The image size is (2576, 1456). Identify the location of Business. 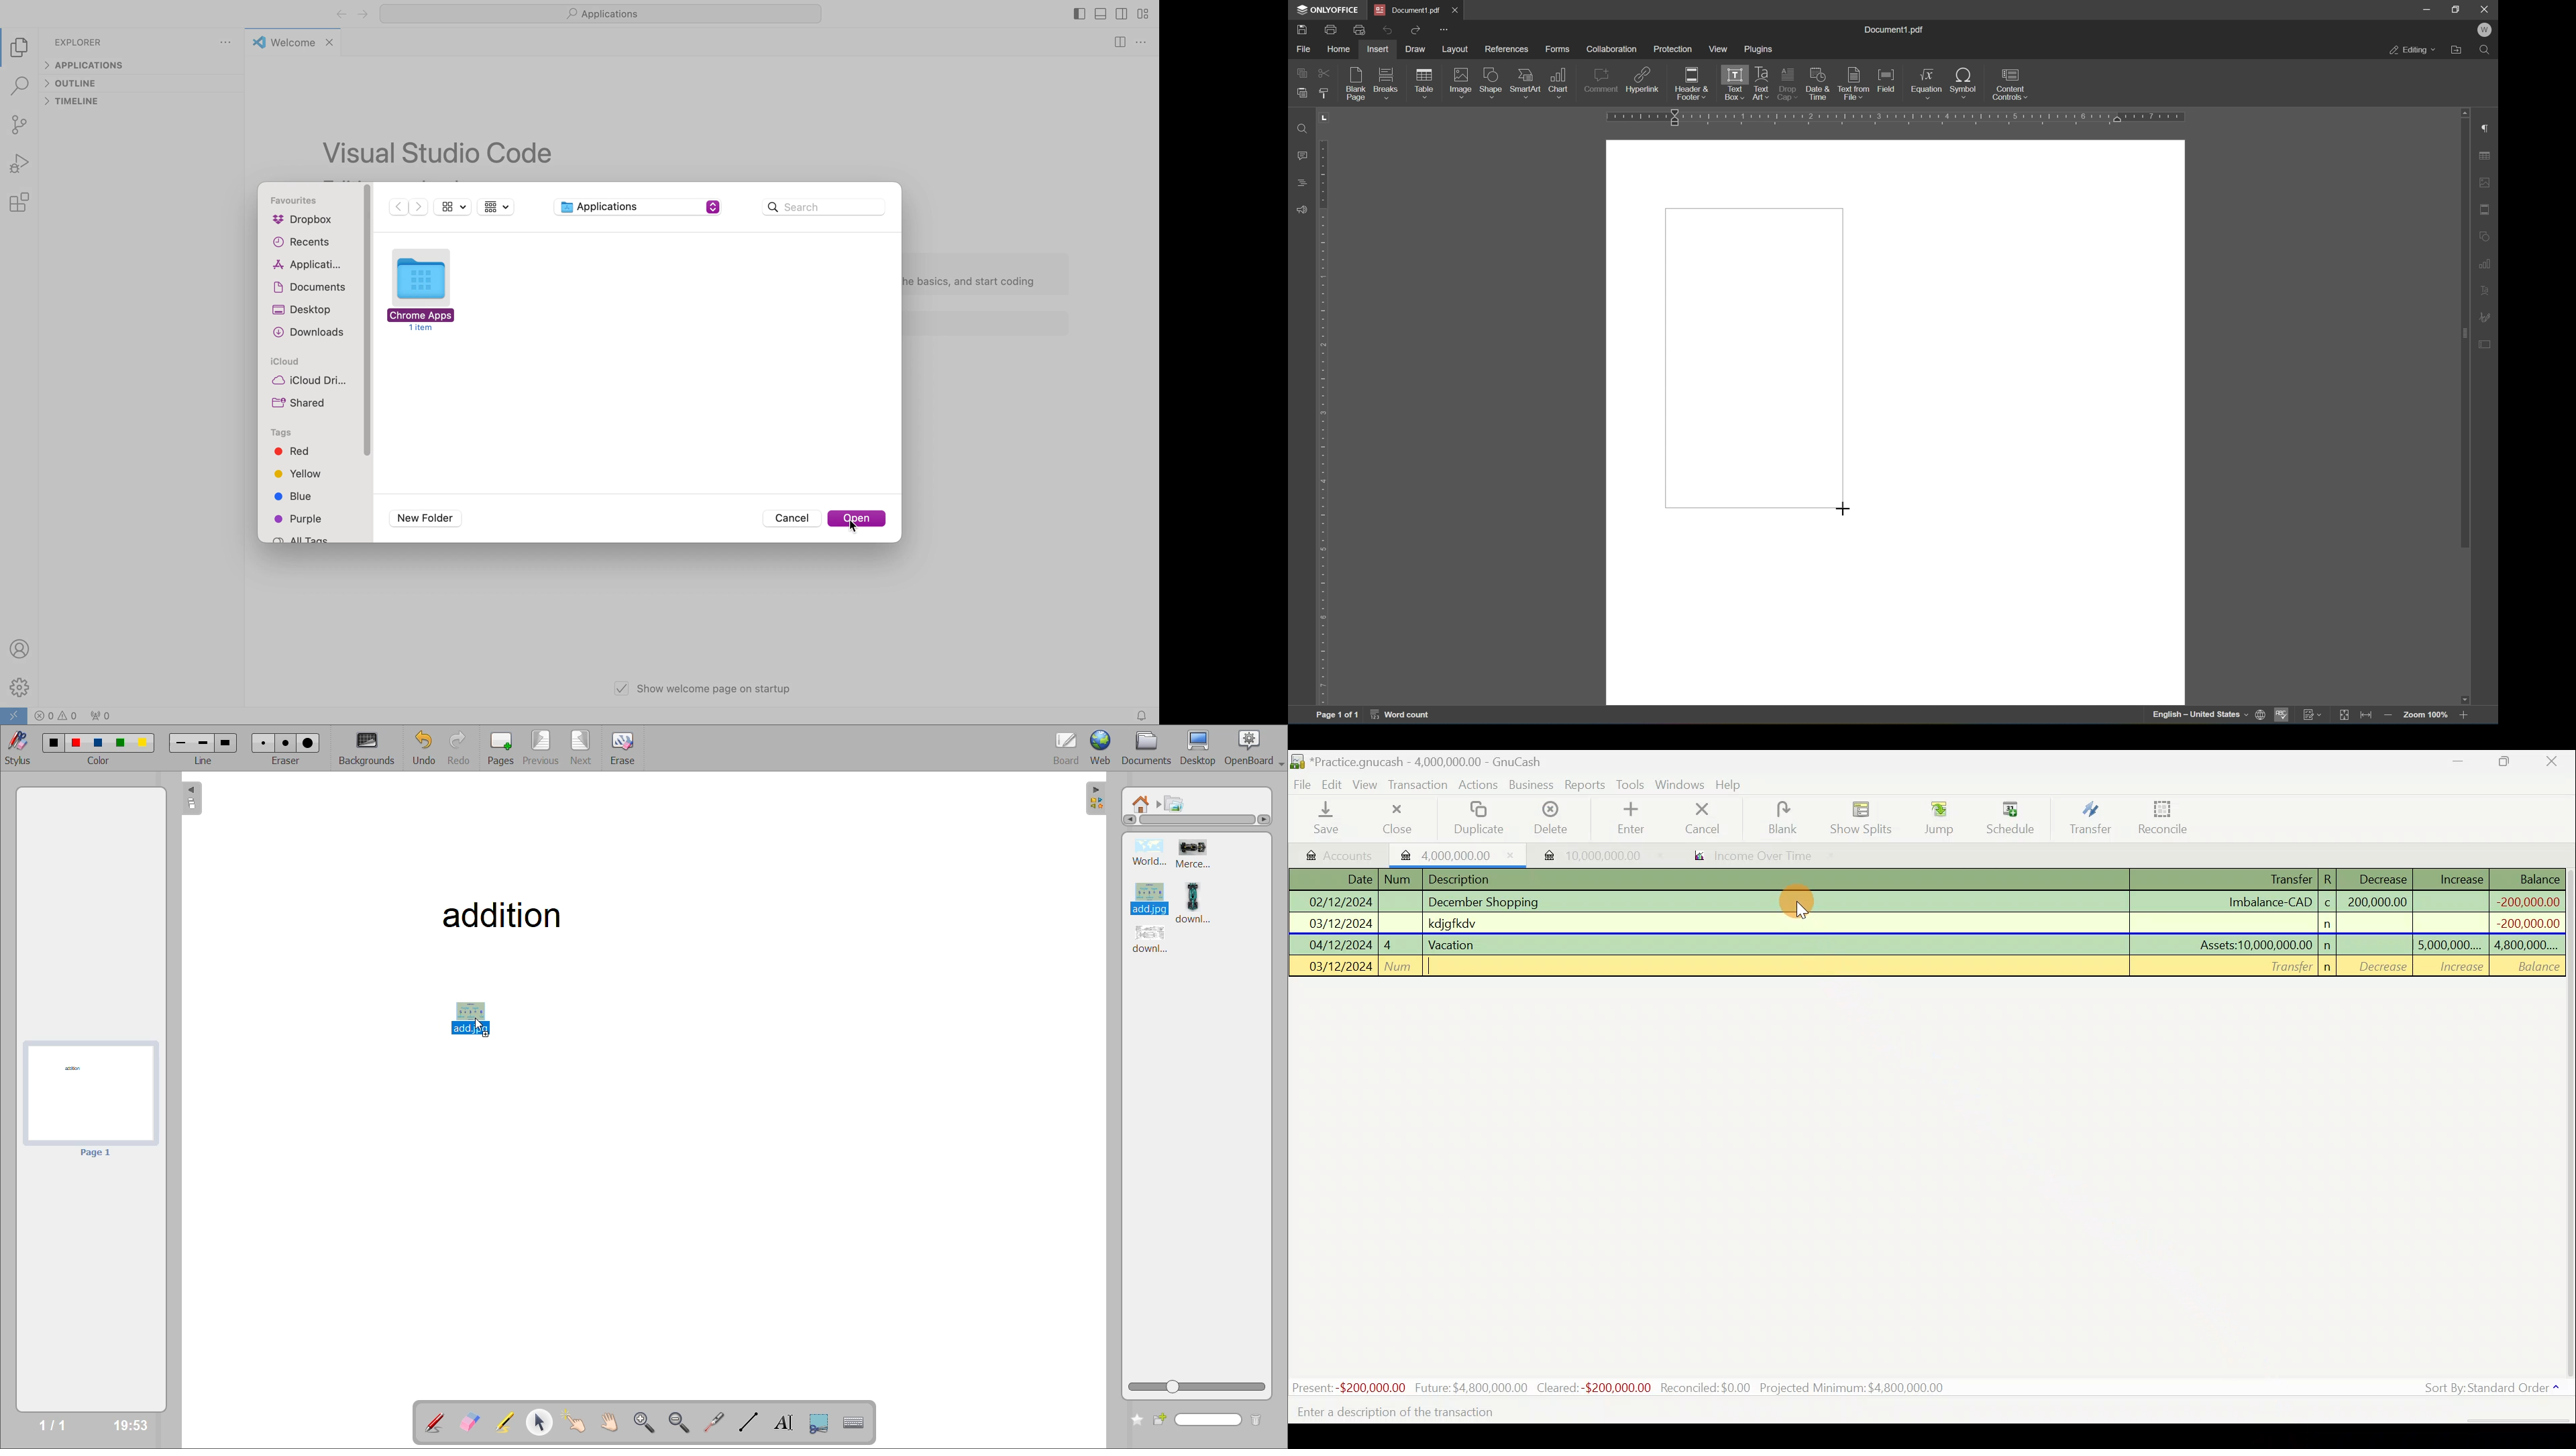
(1532, 786).